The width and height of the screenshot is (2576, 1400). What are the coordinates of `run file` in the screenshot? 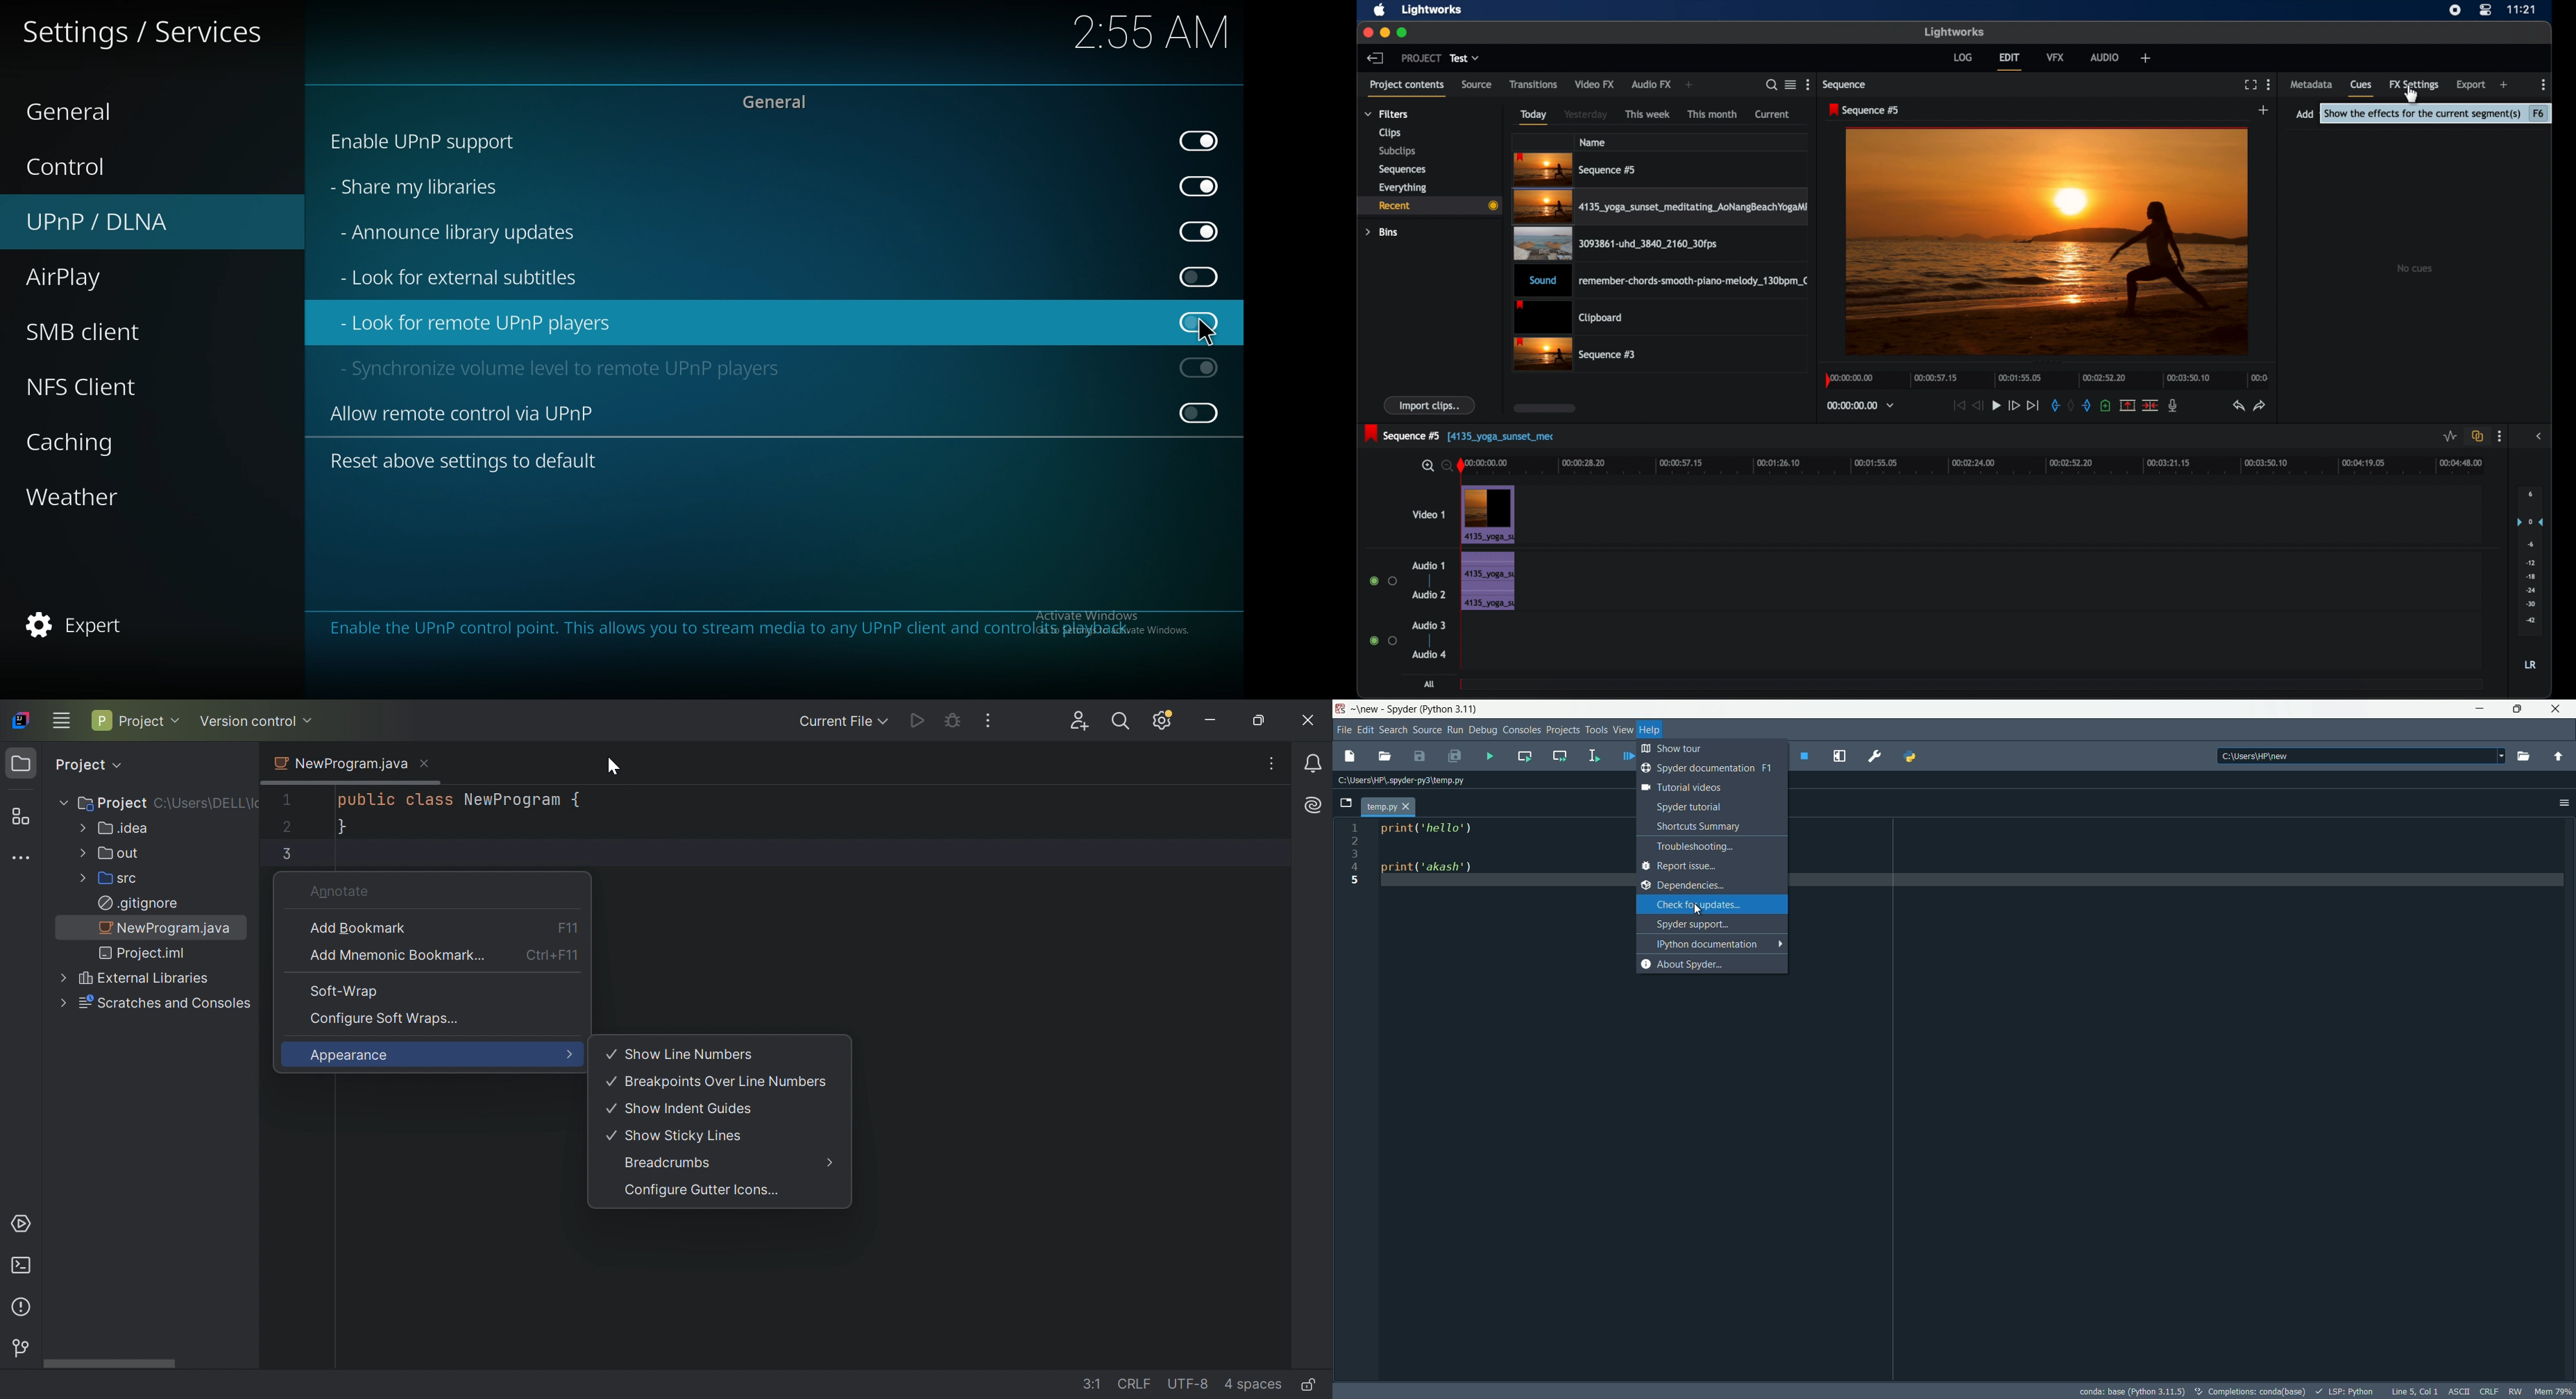 It's located at (1485, 756).